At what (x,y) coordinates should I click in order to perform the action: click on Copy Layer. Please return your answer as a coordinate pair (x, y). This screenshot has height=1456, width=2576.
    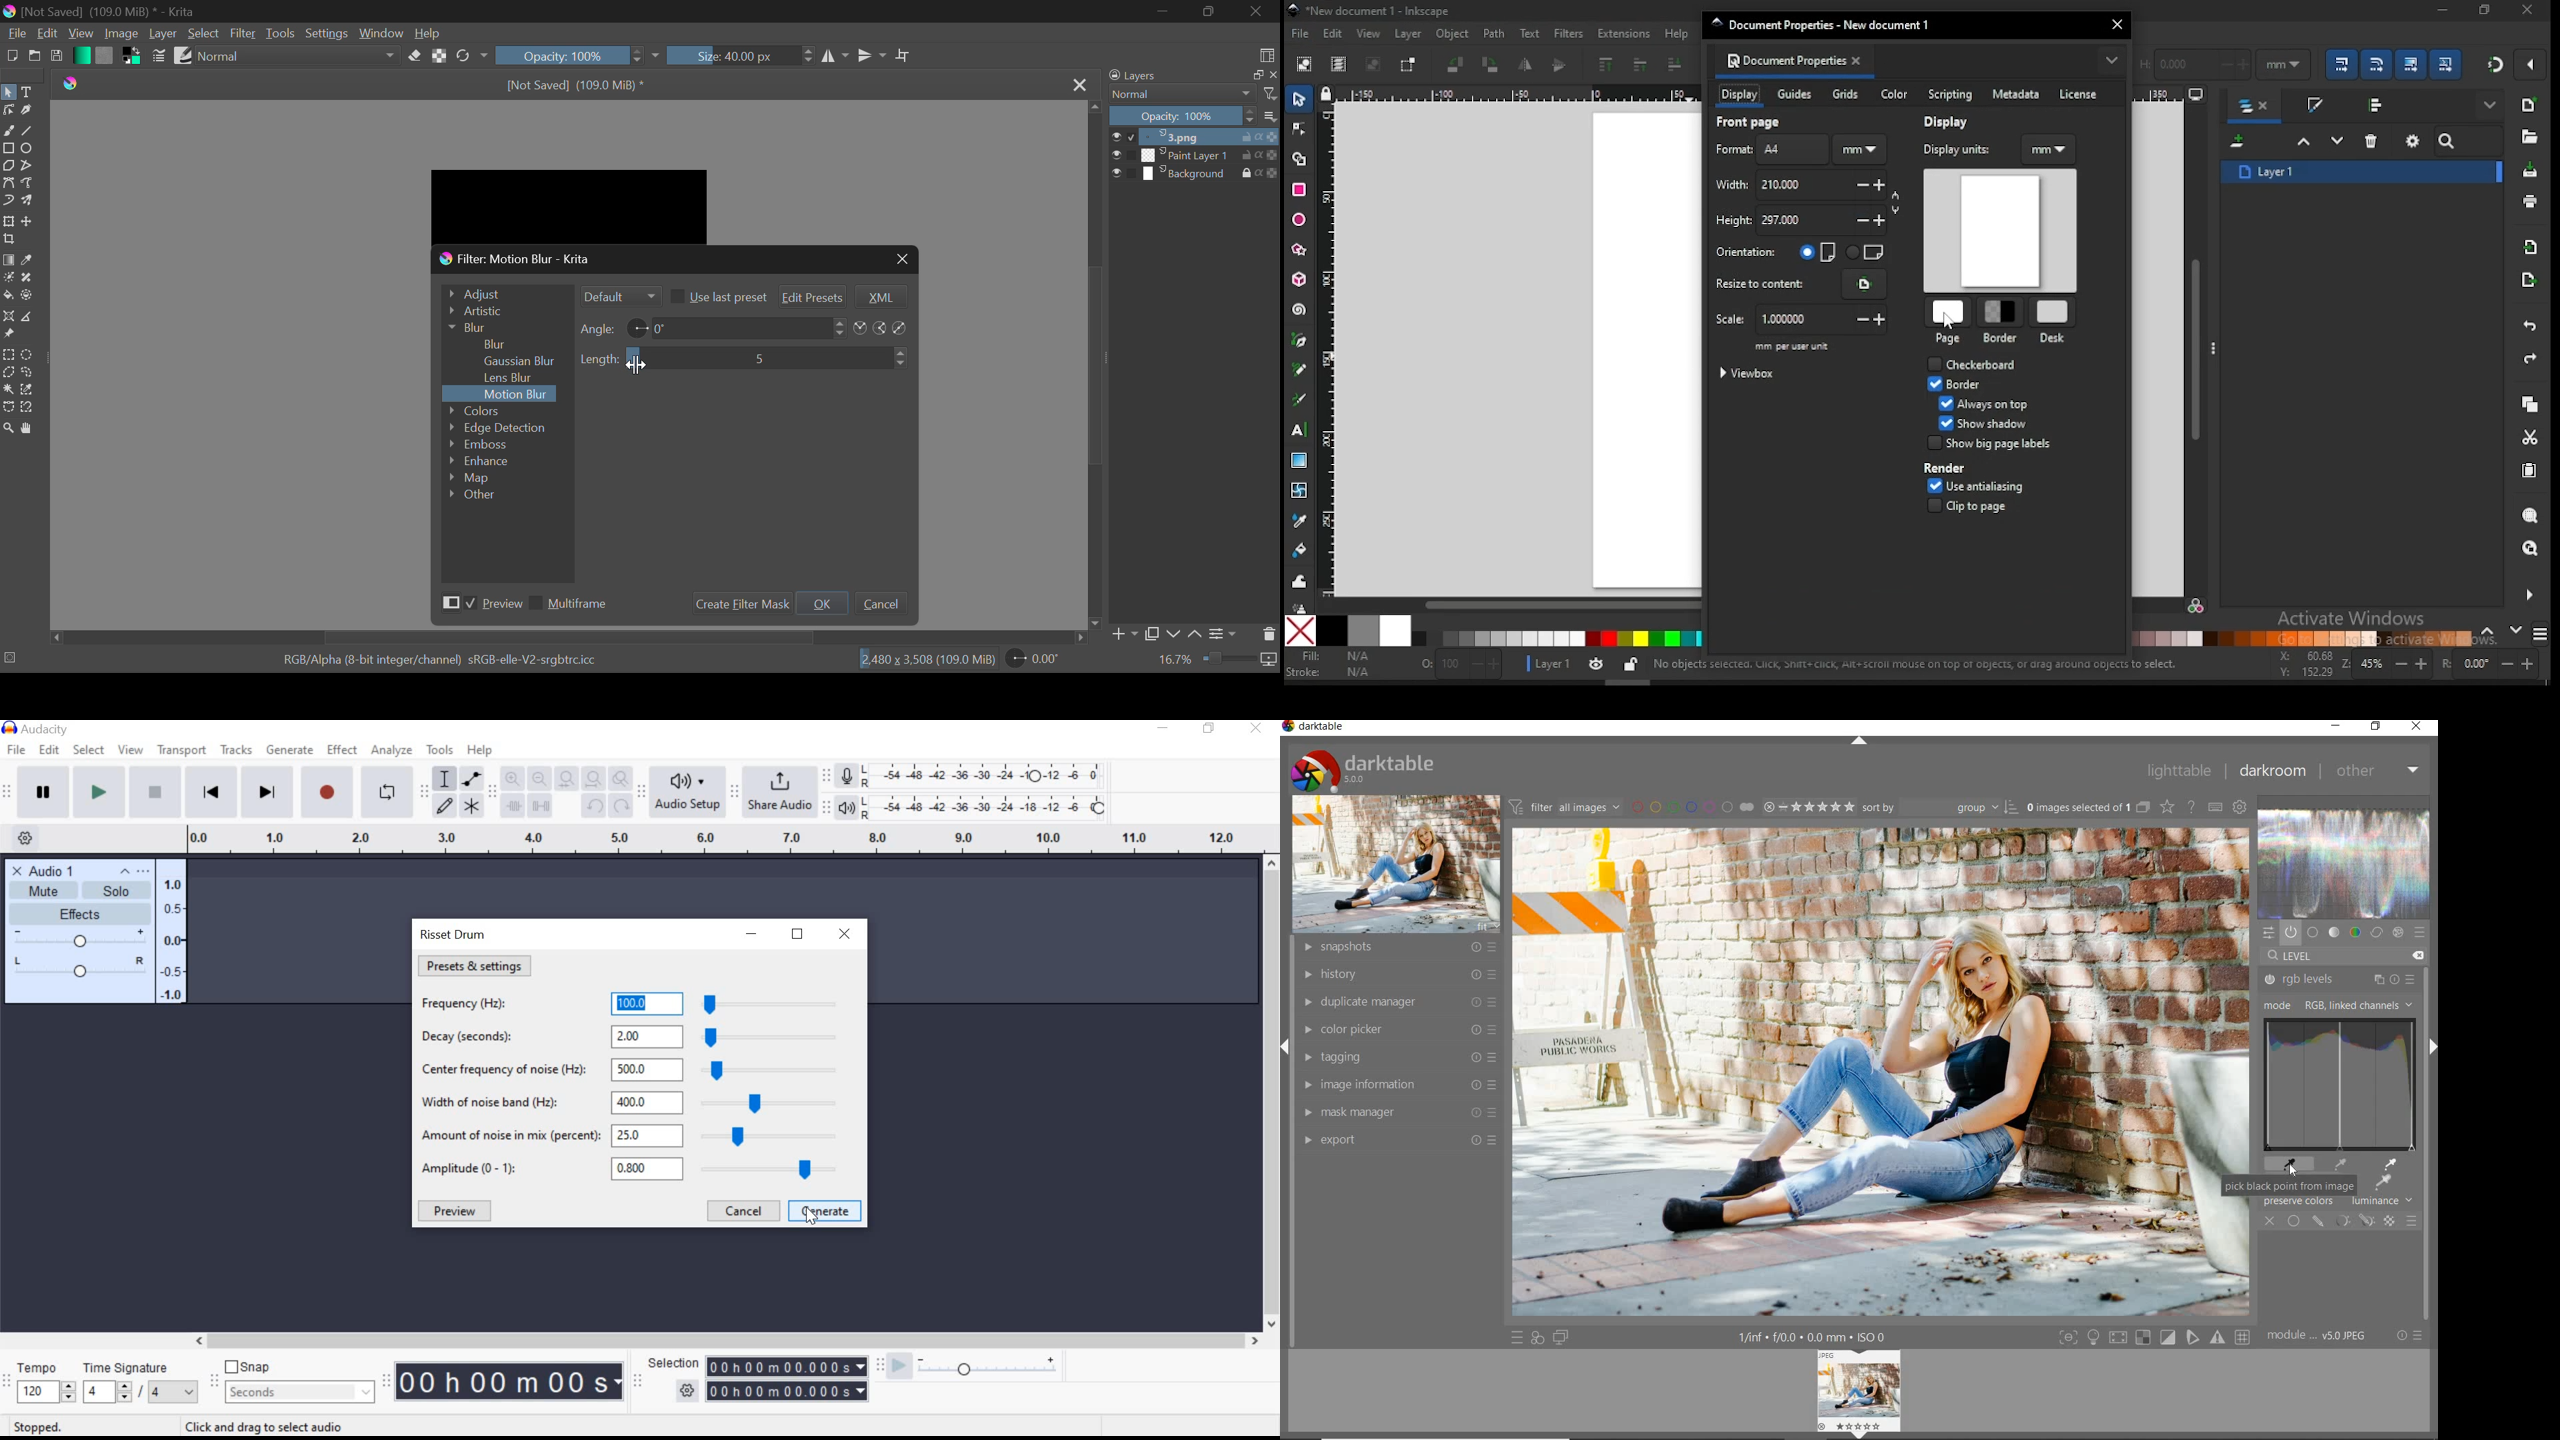
    Looking at the image, I should click on (1152, 634).